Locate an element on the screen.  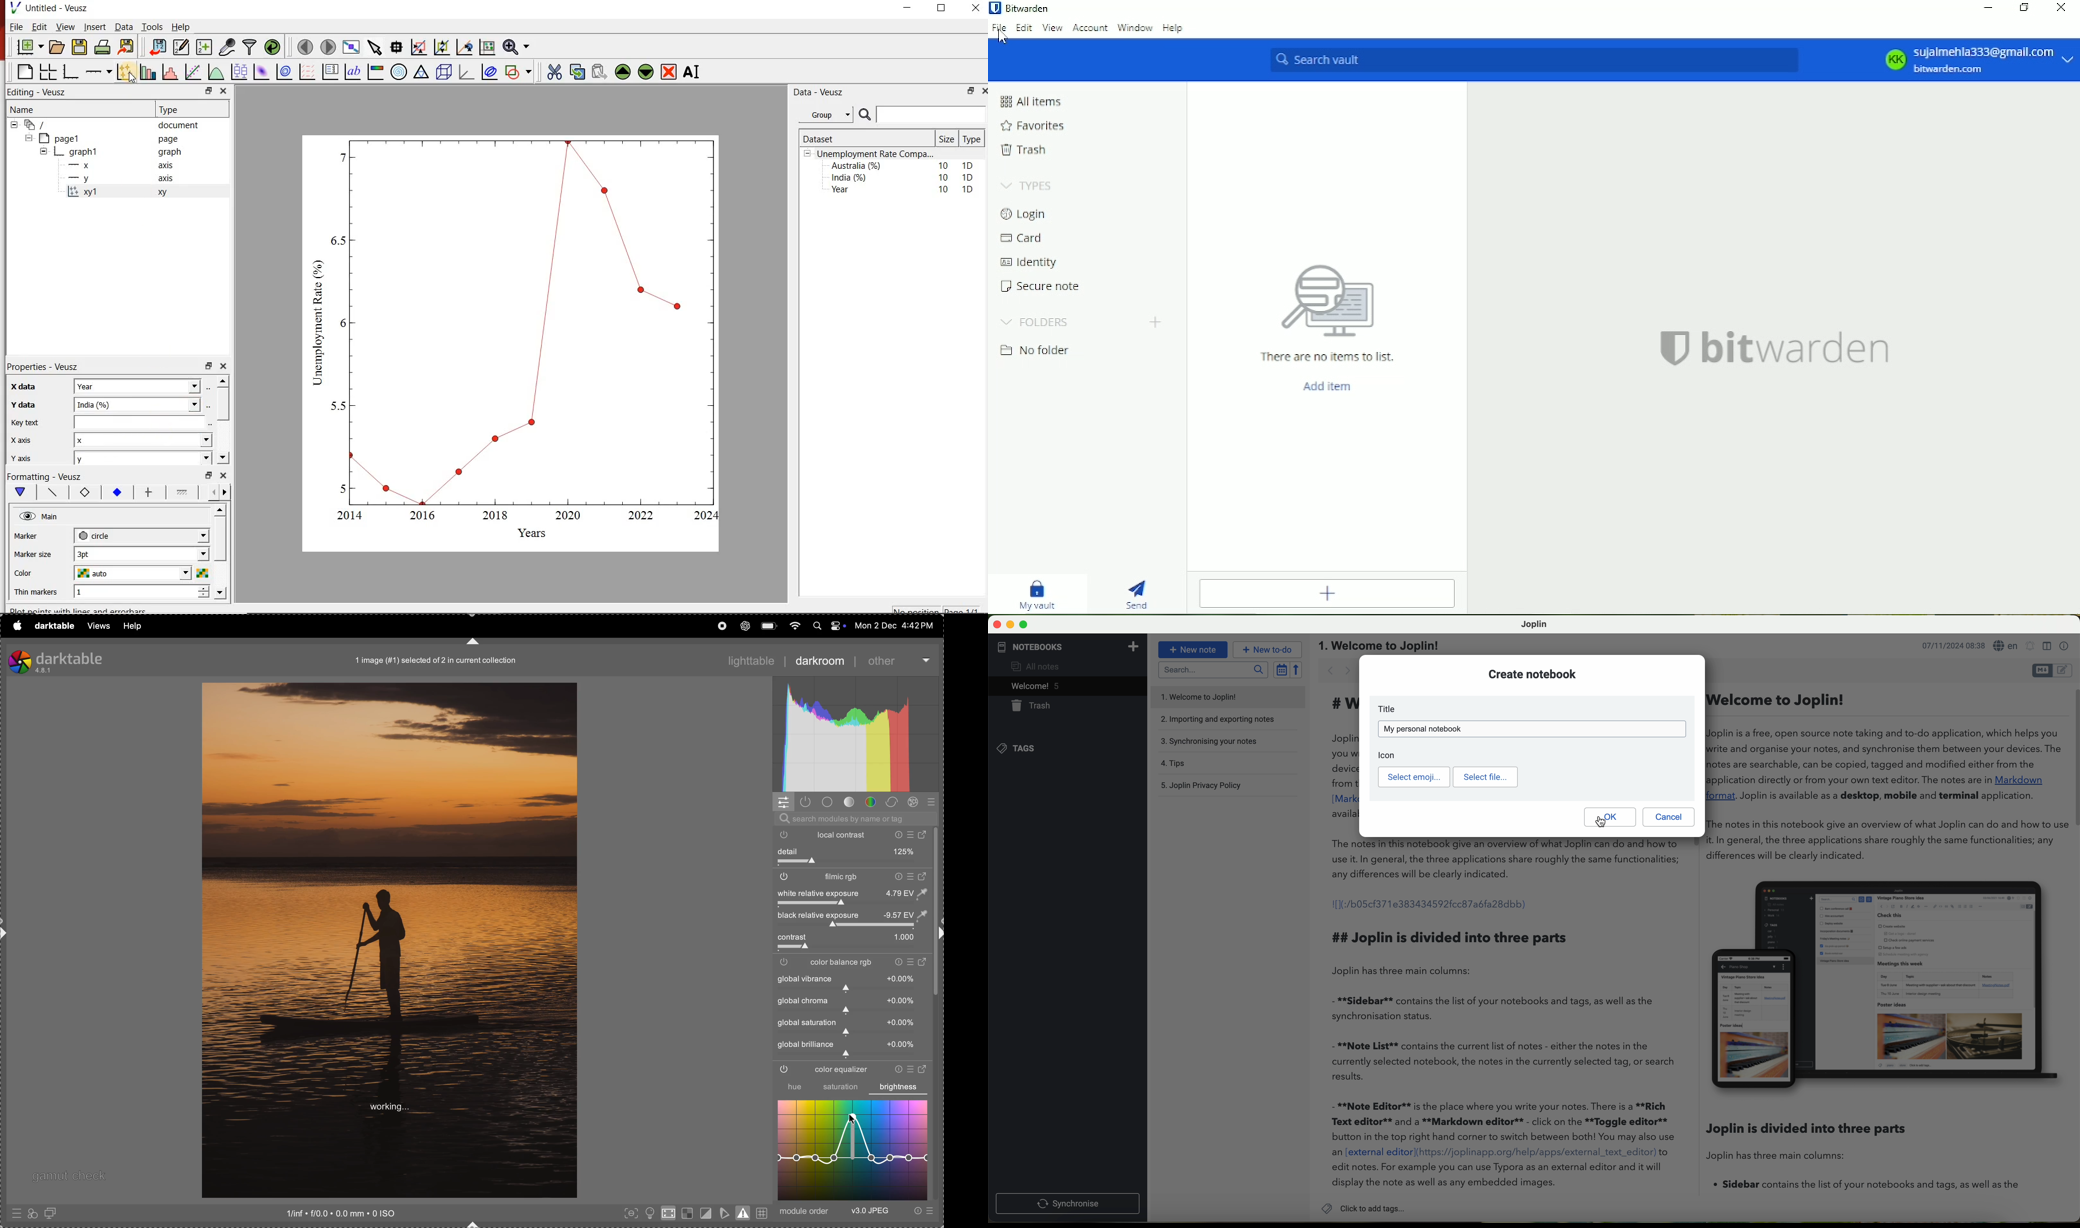
select emoji is located at coordinates (1414, 778).